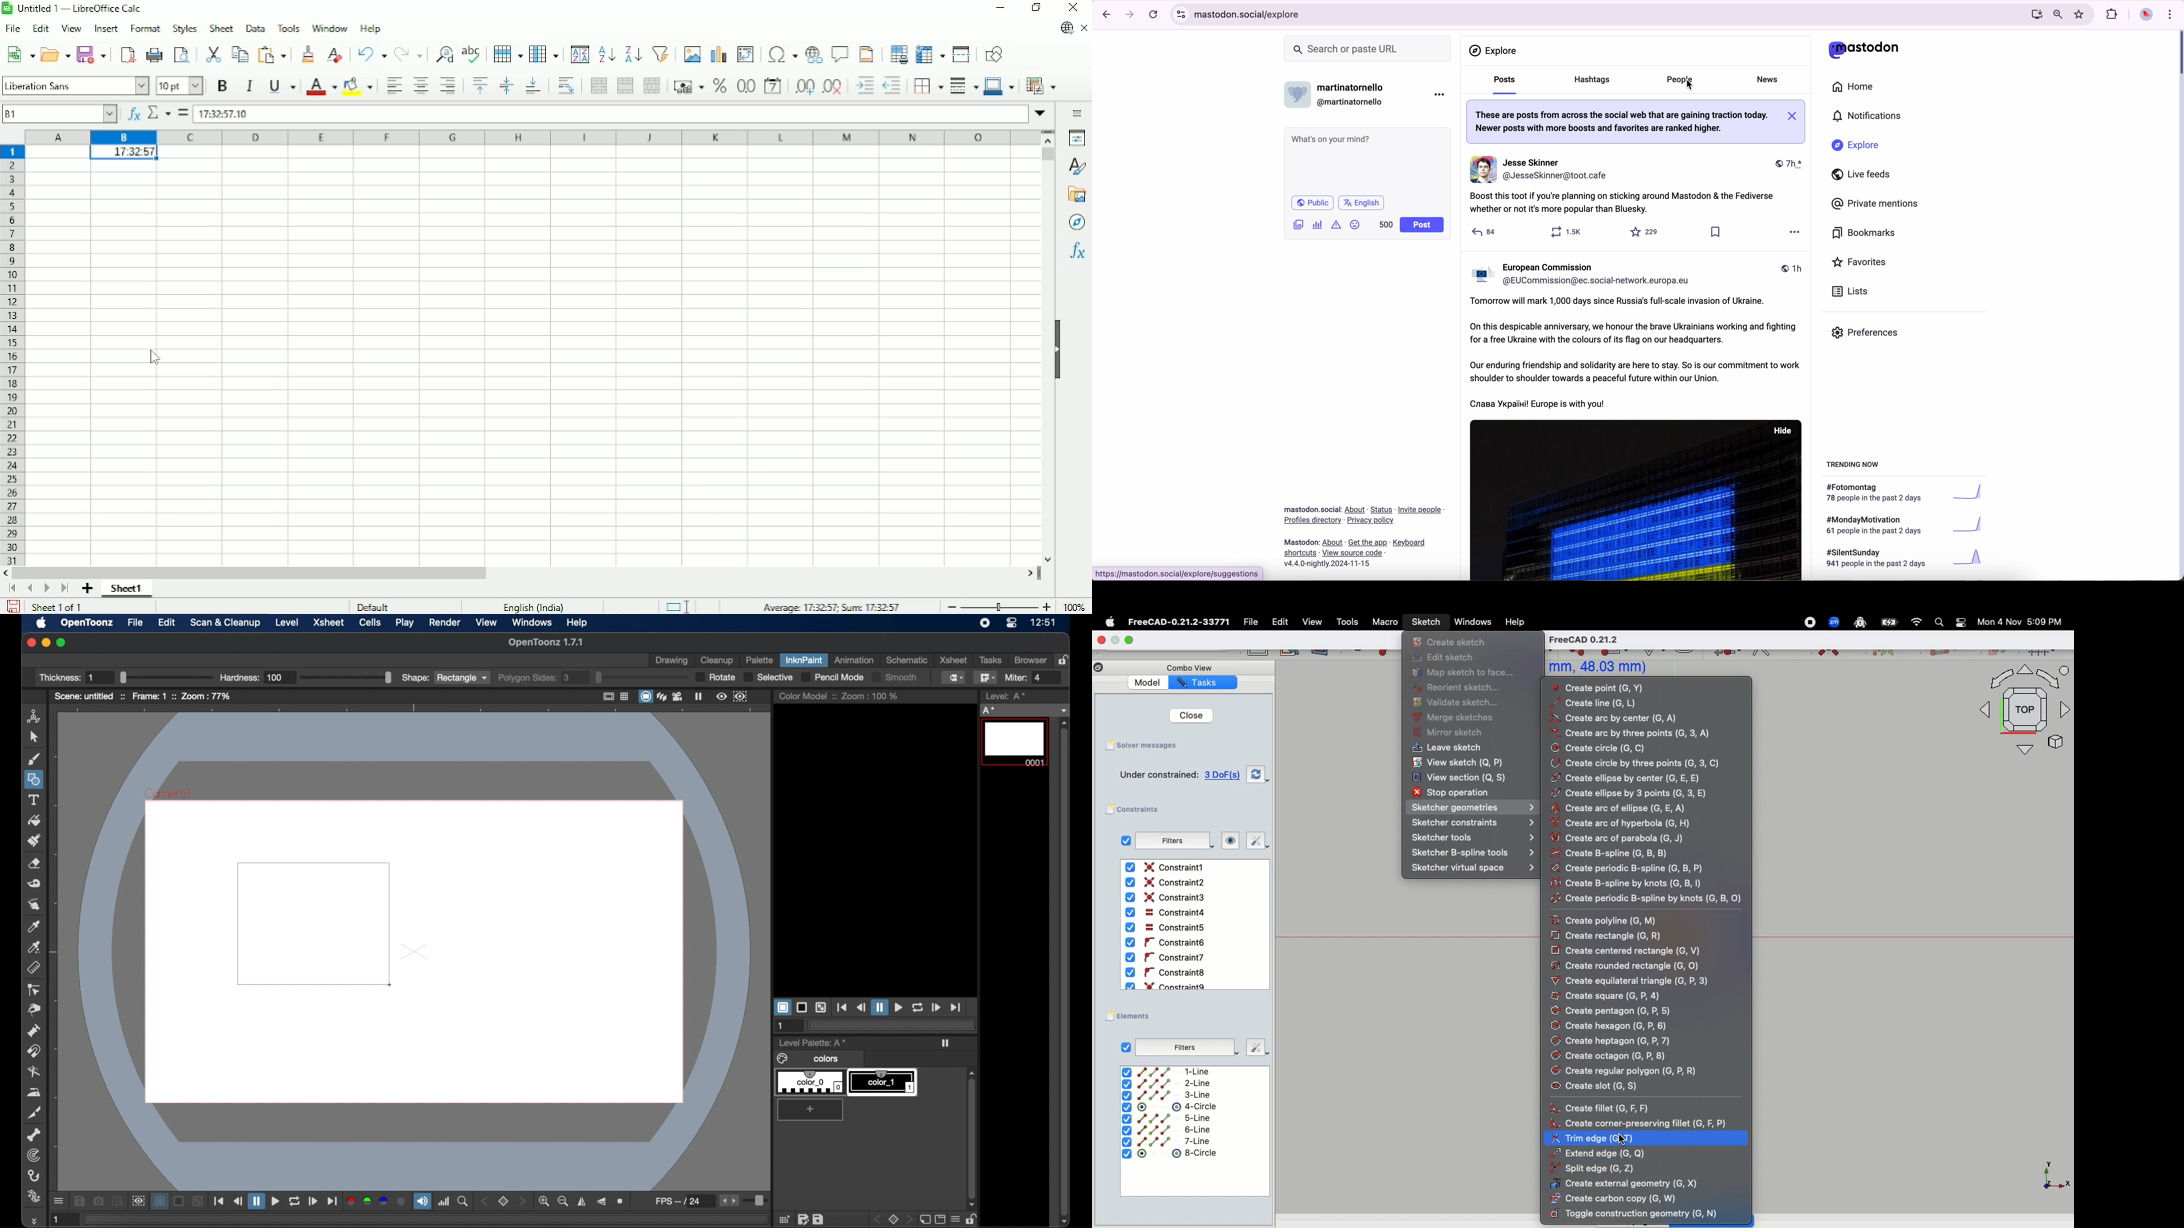  What do you see at coordinates (256, 1201) in the screenshot?
I see `pause button` at bounding box center [256, 1201].